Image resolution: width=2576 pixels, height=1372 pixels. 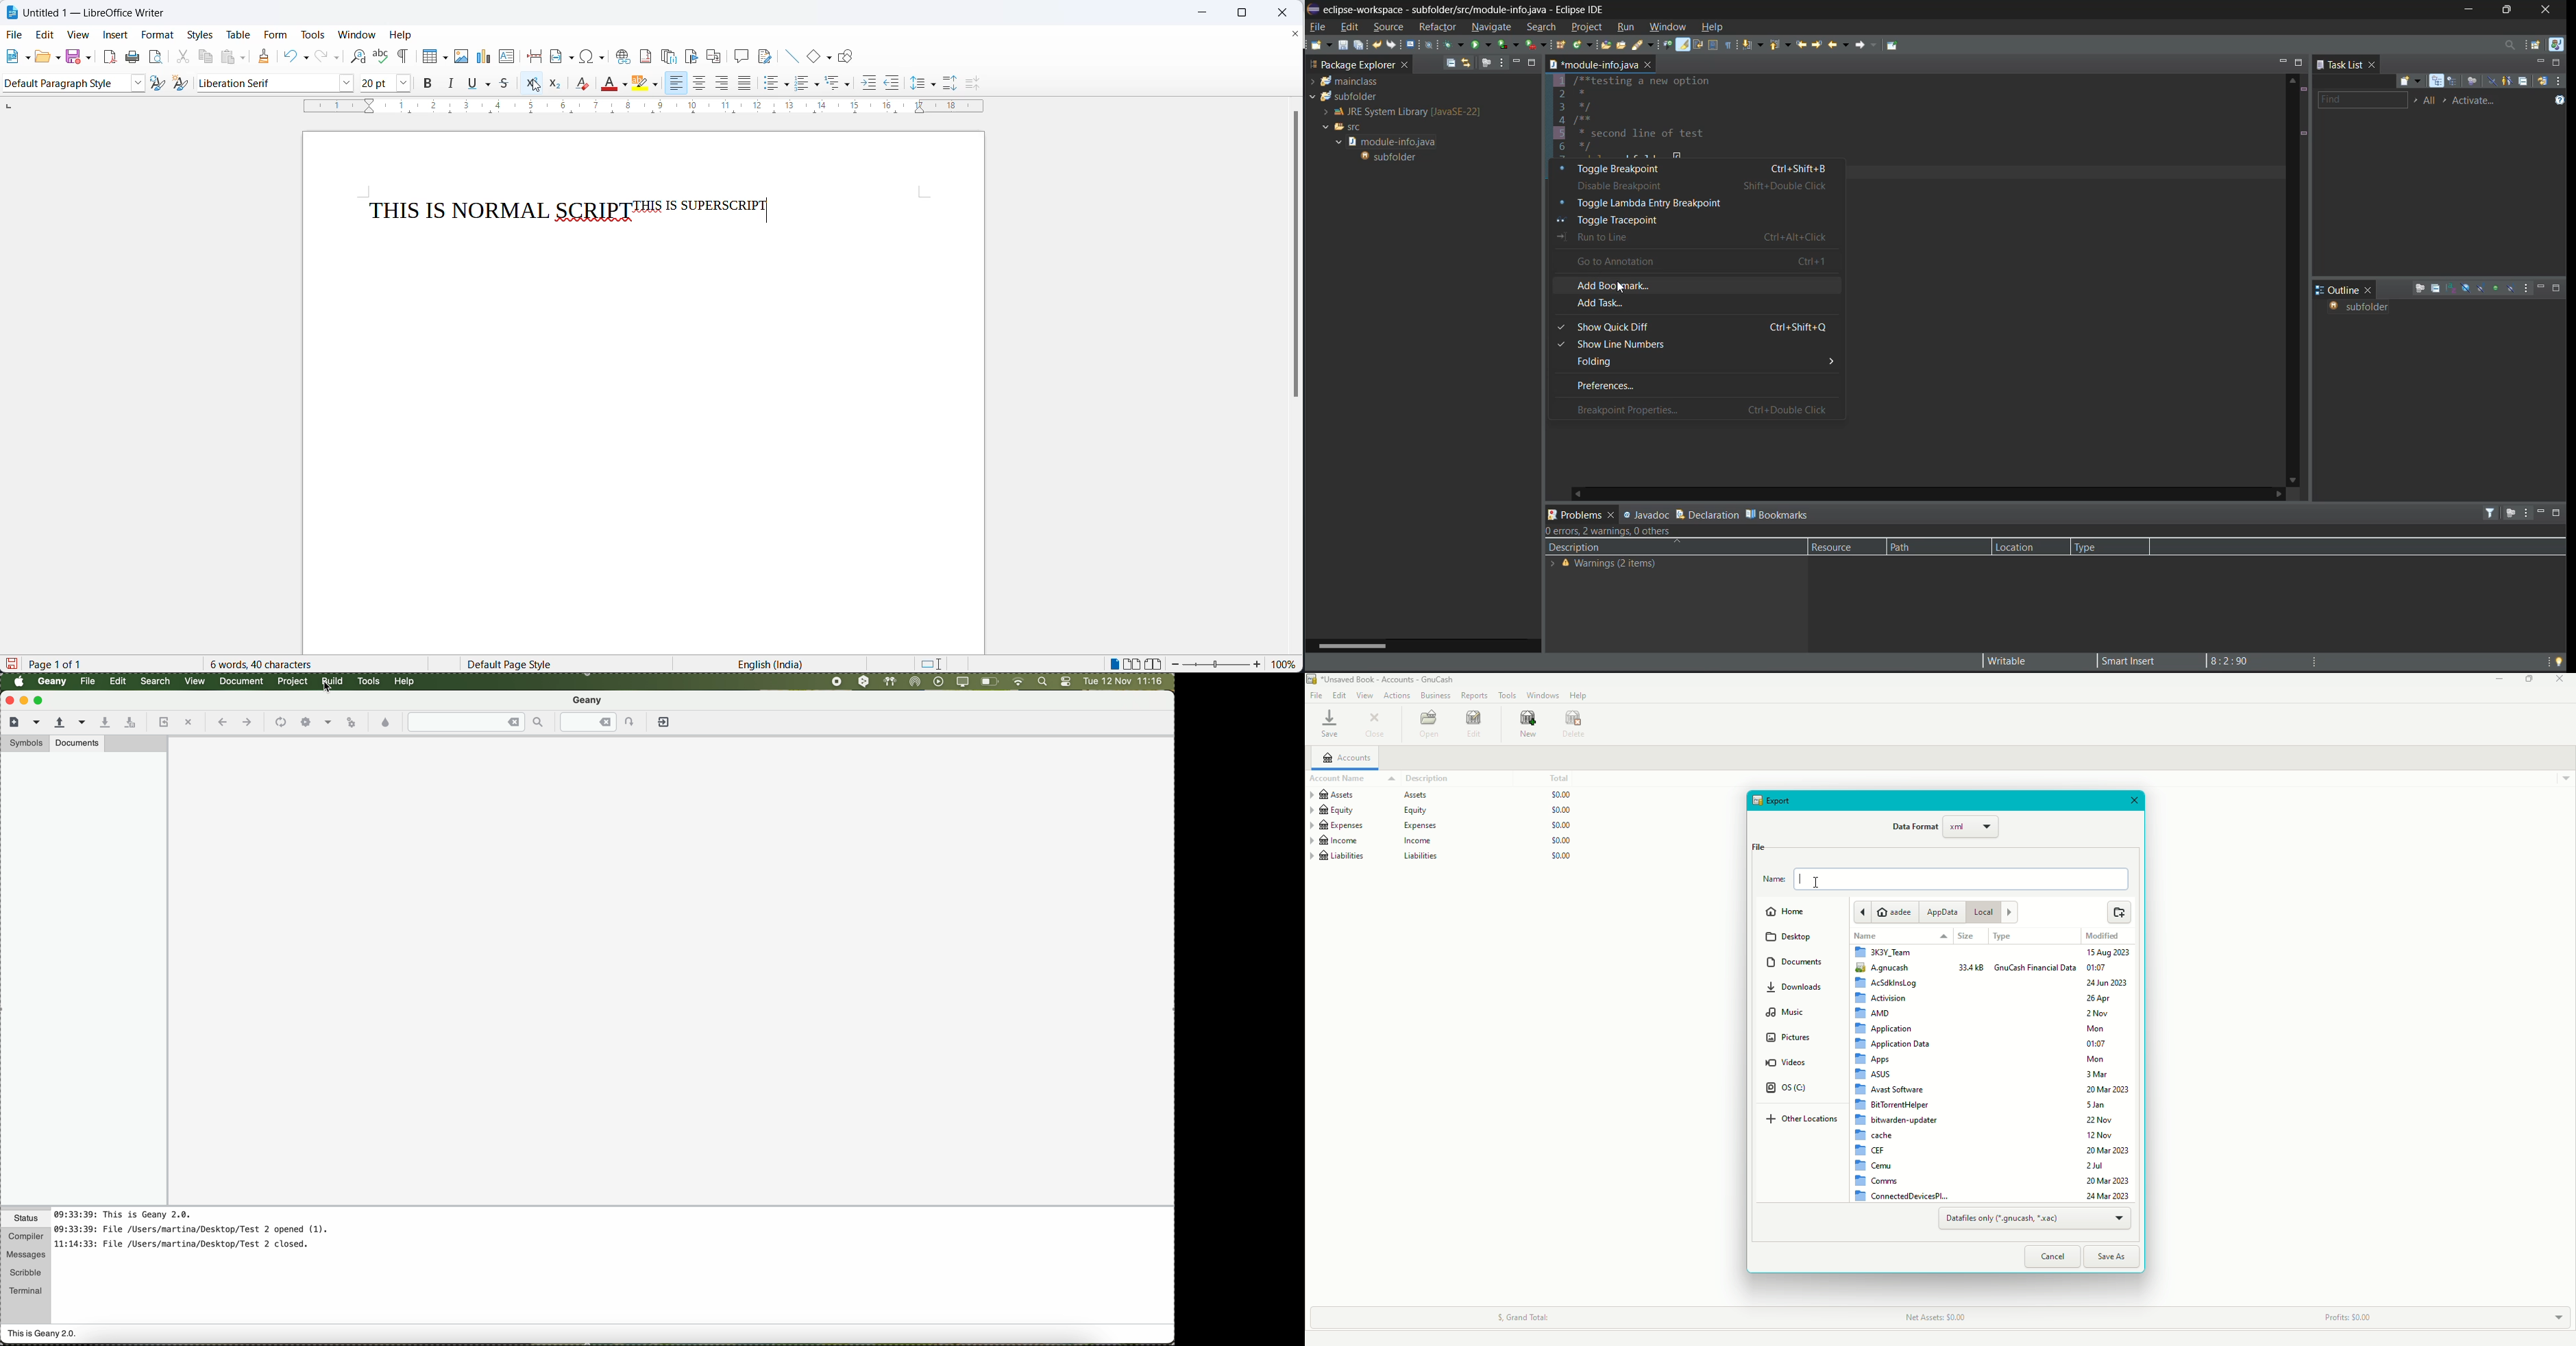 I want to click on Actions, so click(x=1396, y=696).